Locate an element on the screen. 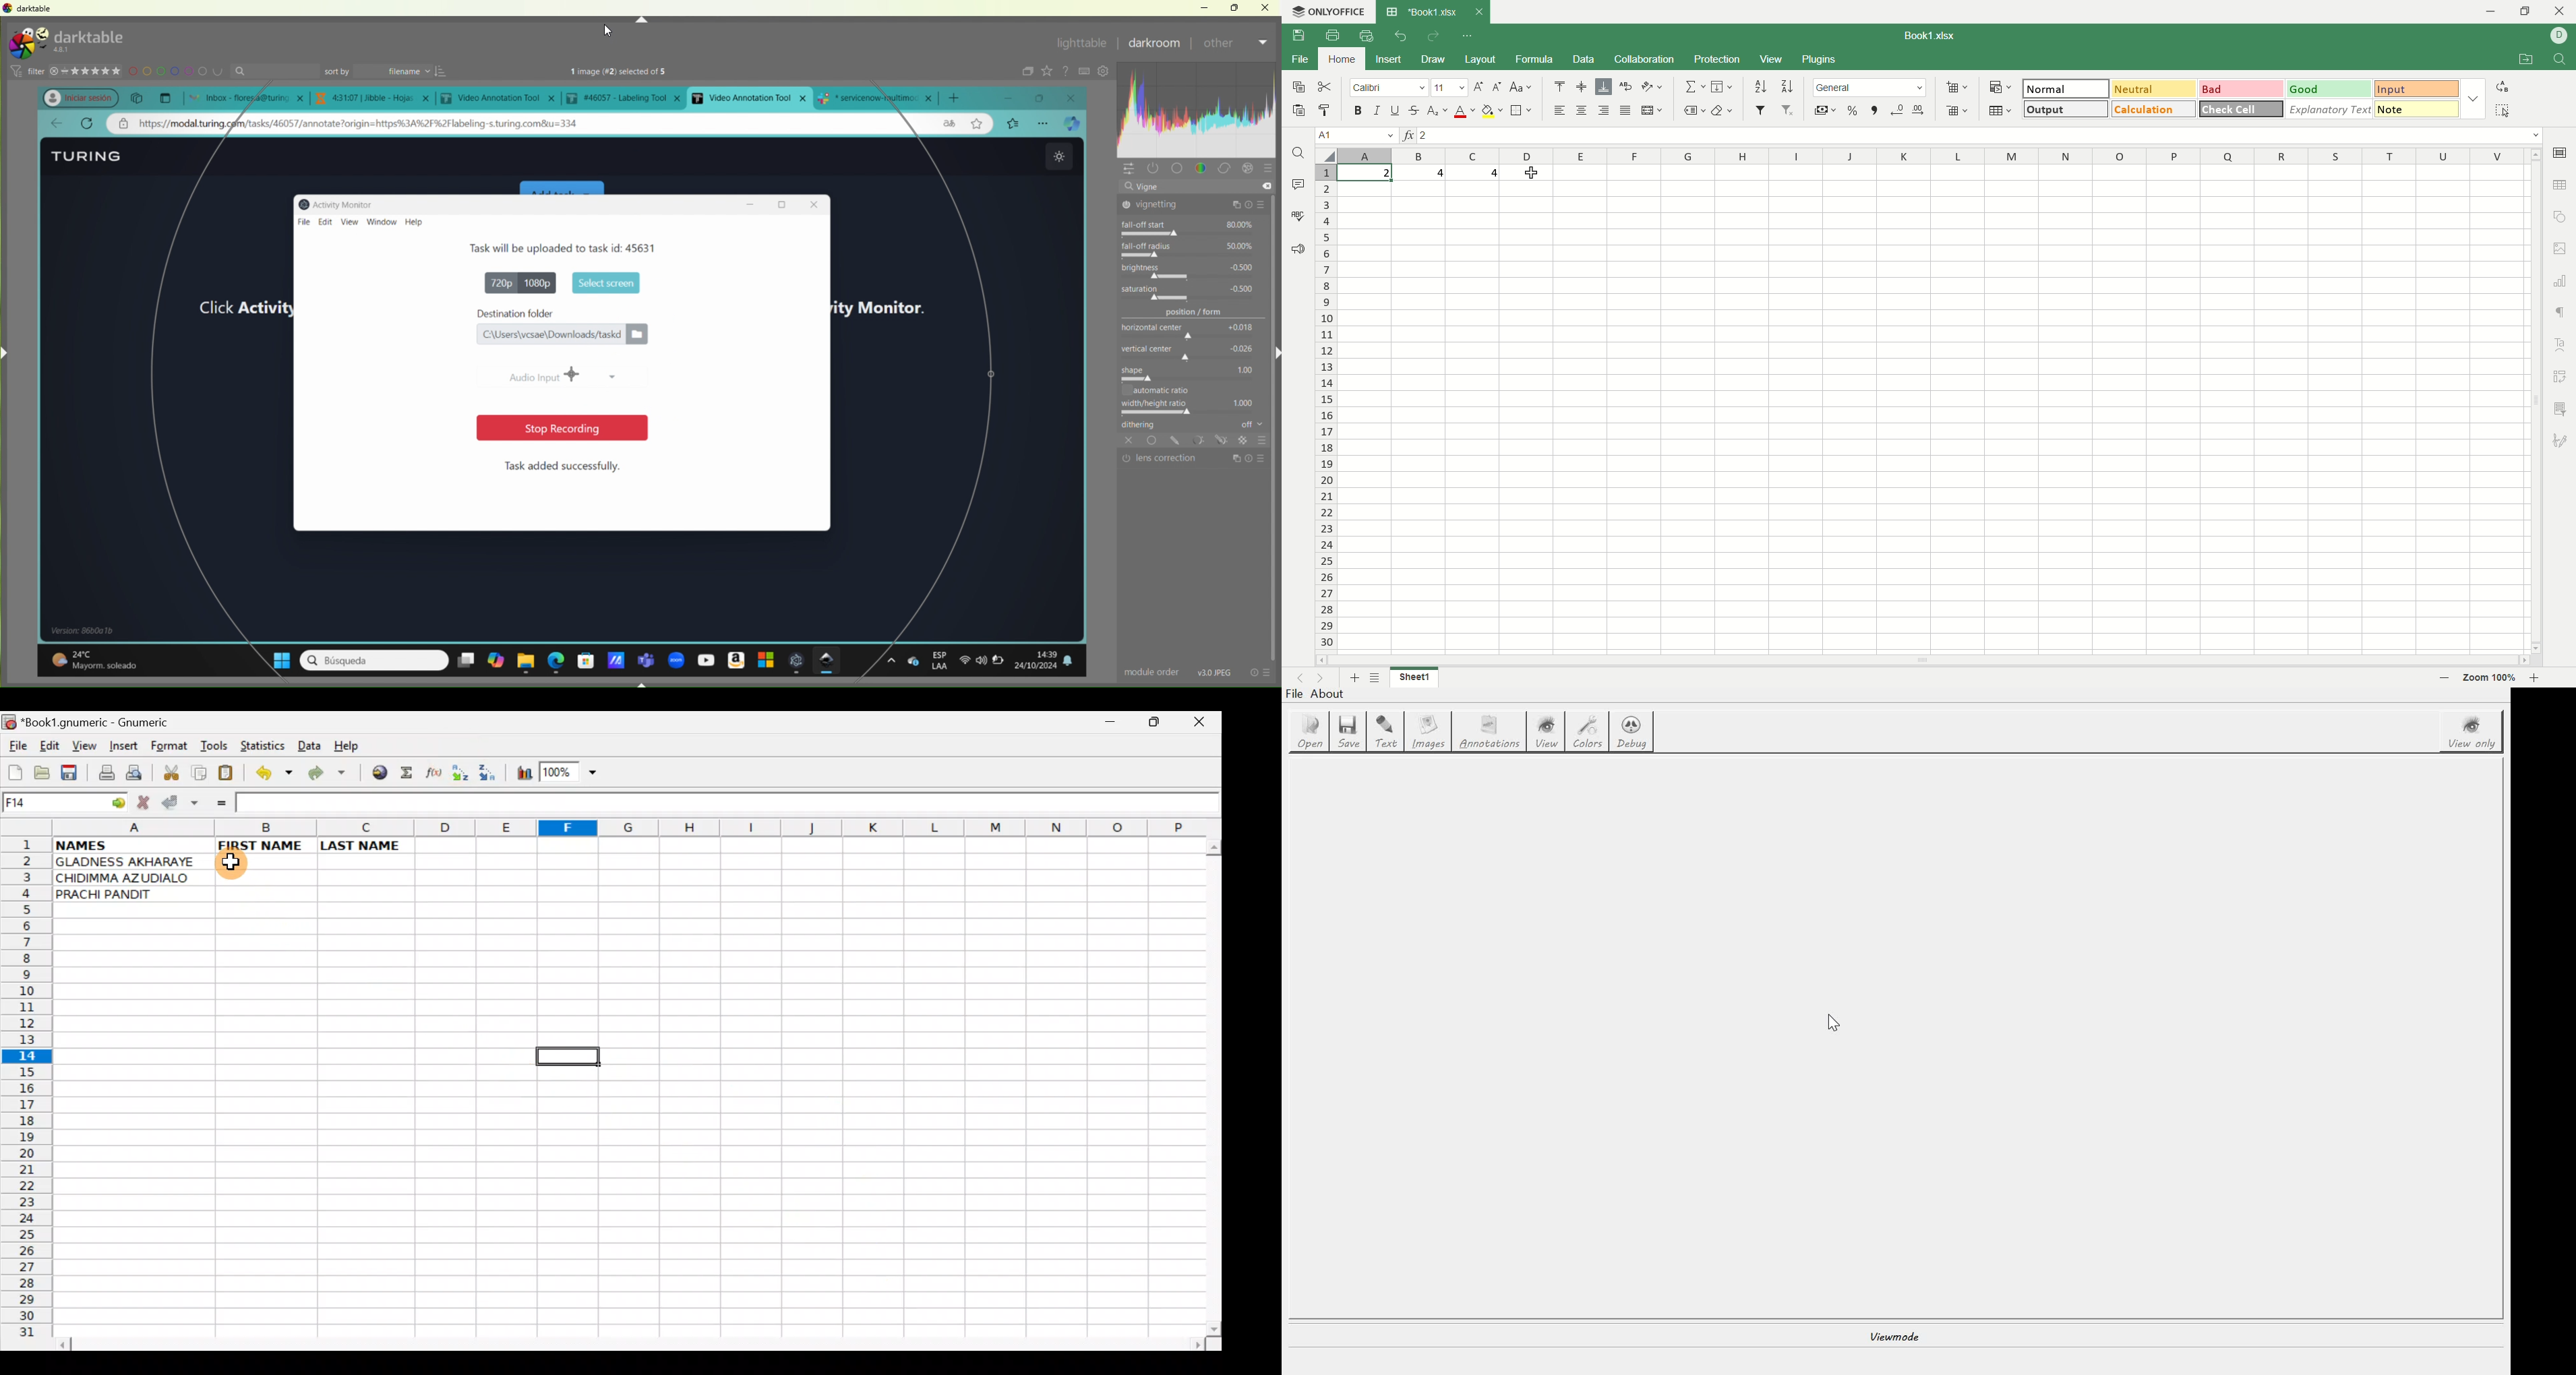 The width and height of the screenshot is (2576, 1400). sound is located at coordinates (982, 661).